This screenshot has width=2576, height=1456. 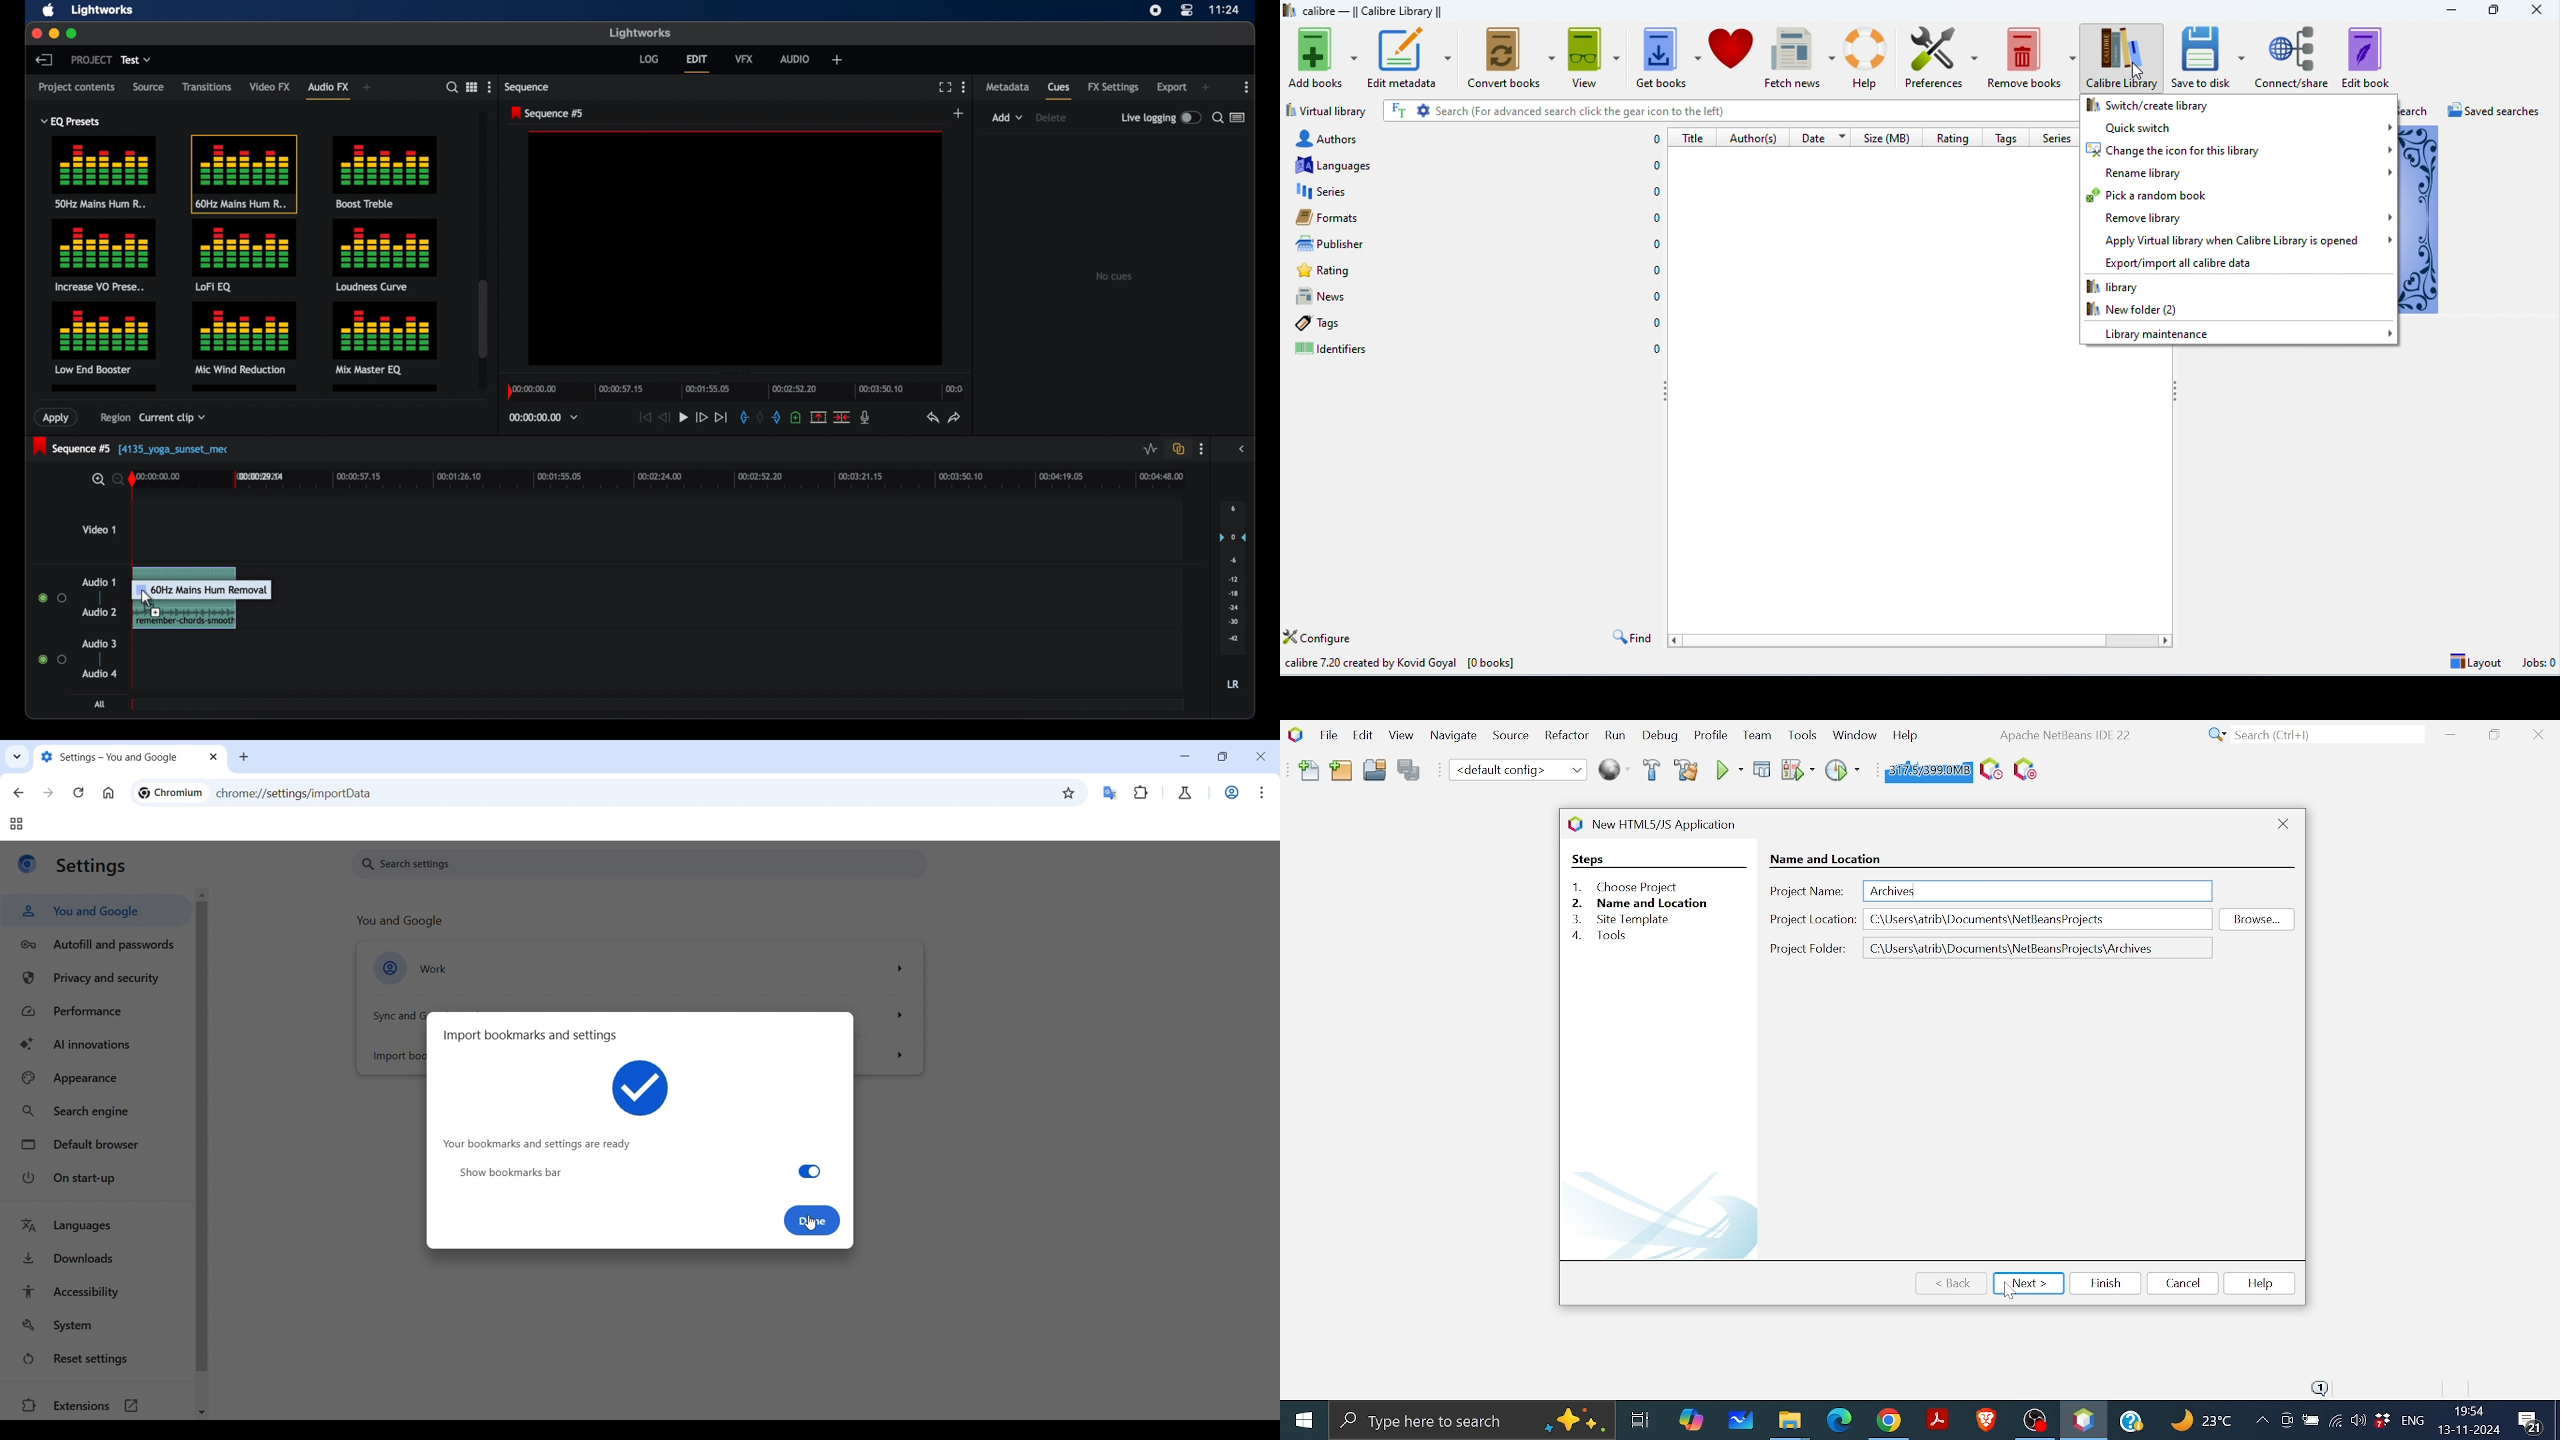 I want to click on close, so click(x=2537, y=12).